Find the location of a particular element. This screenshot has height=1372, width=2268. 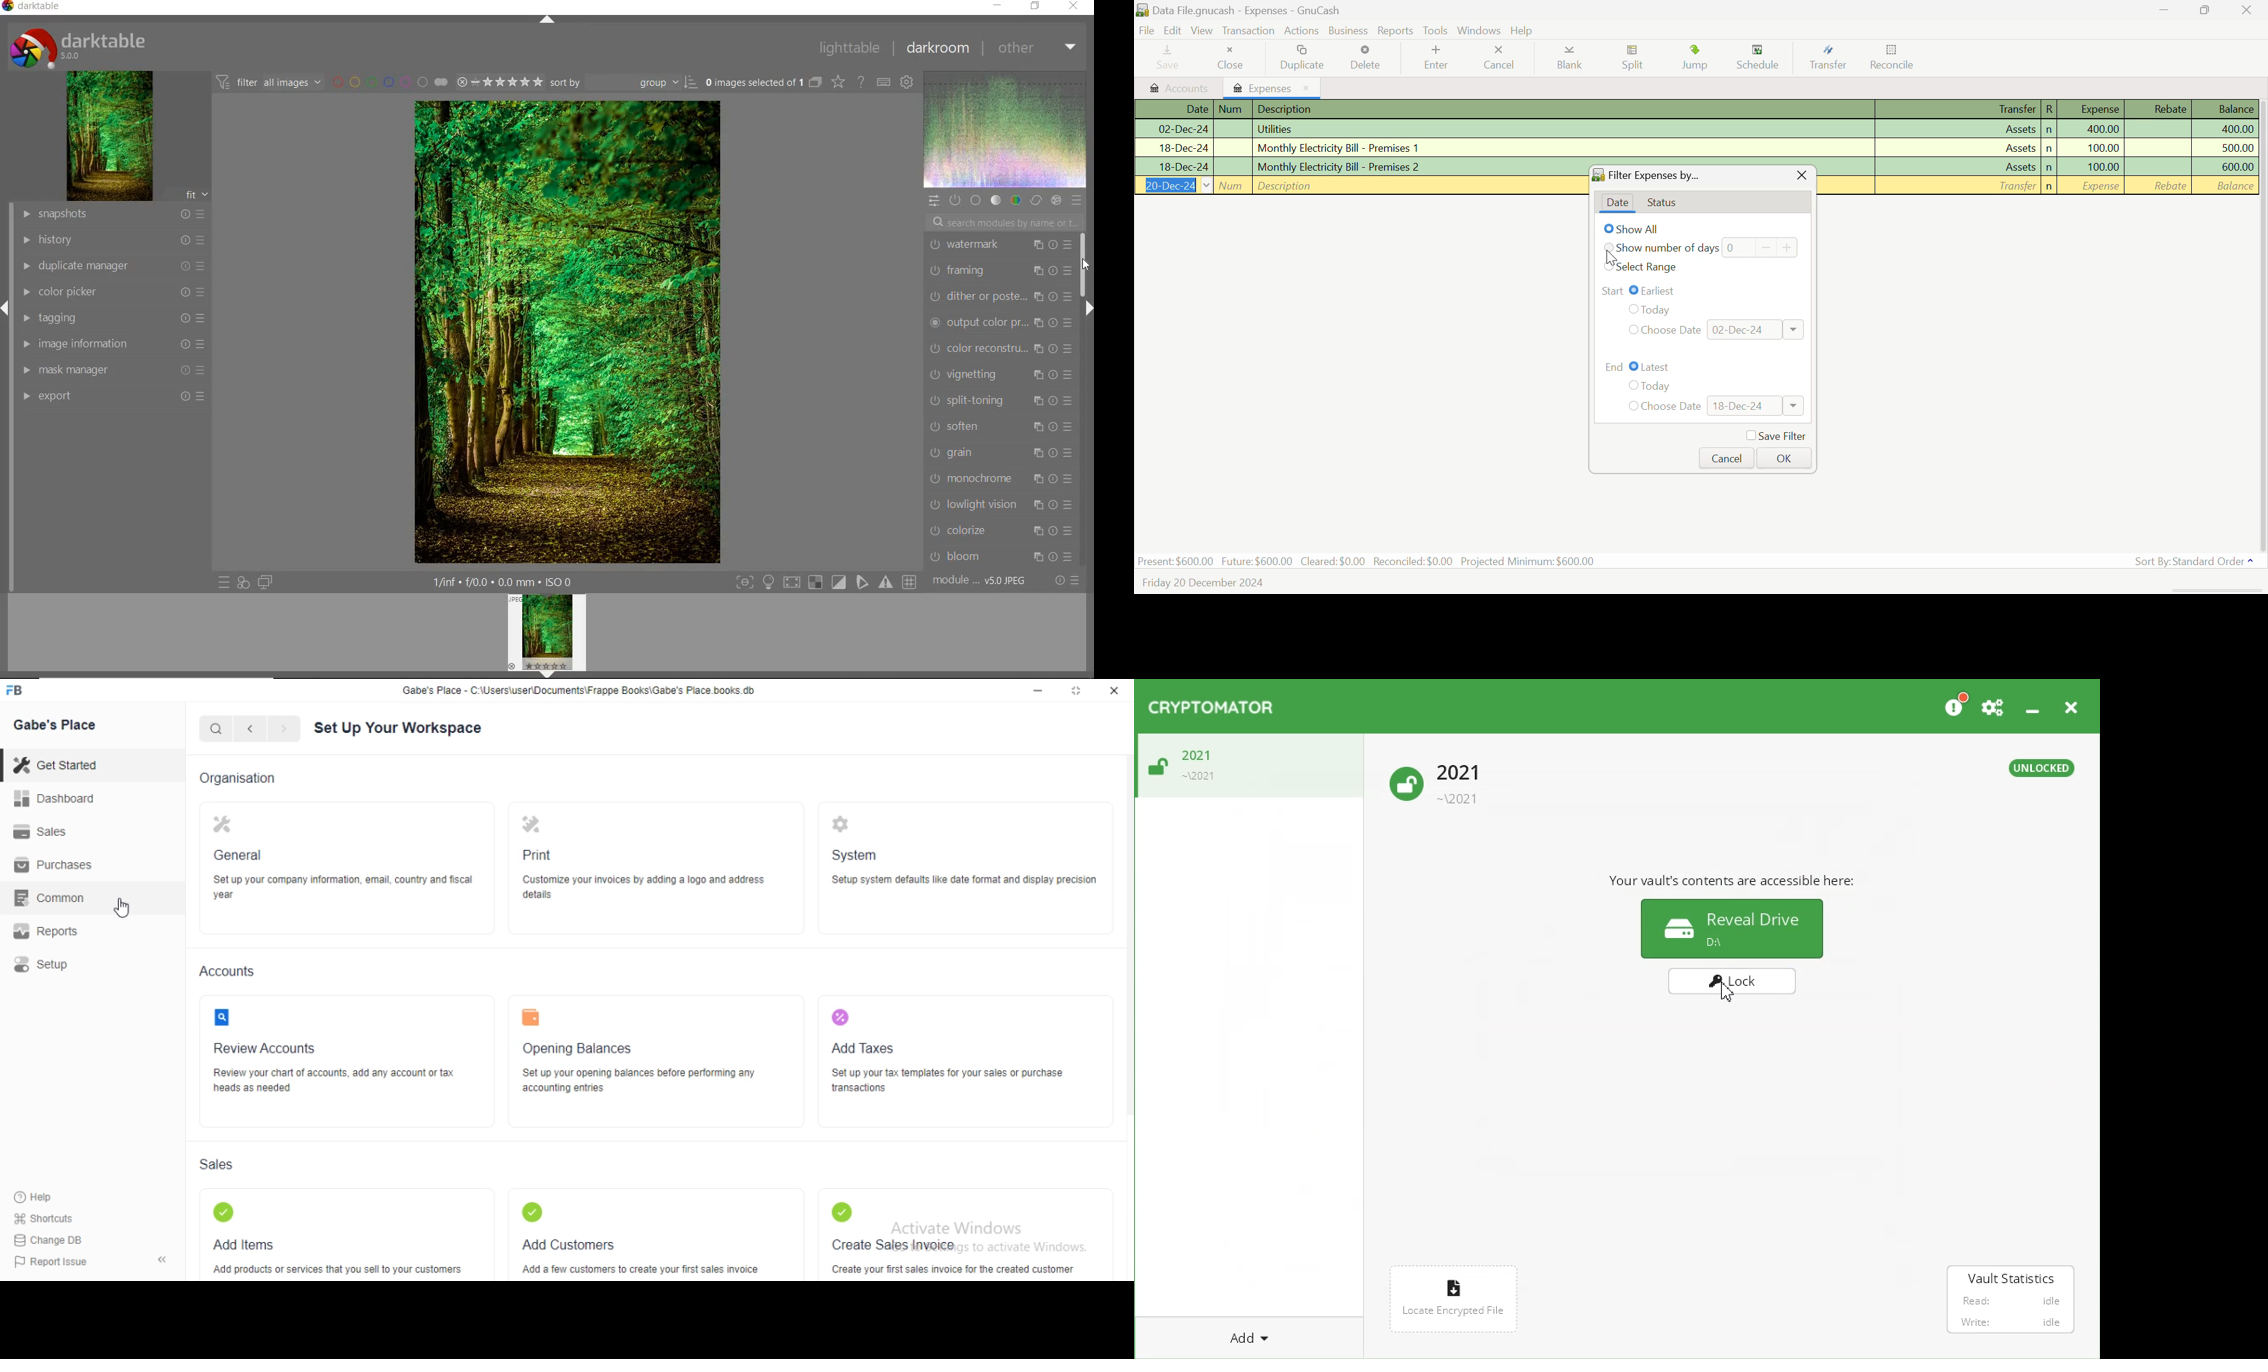

Split is located at coordinates (1635, 59).